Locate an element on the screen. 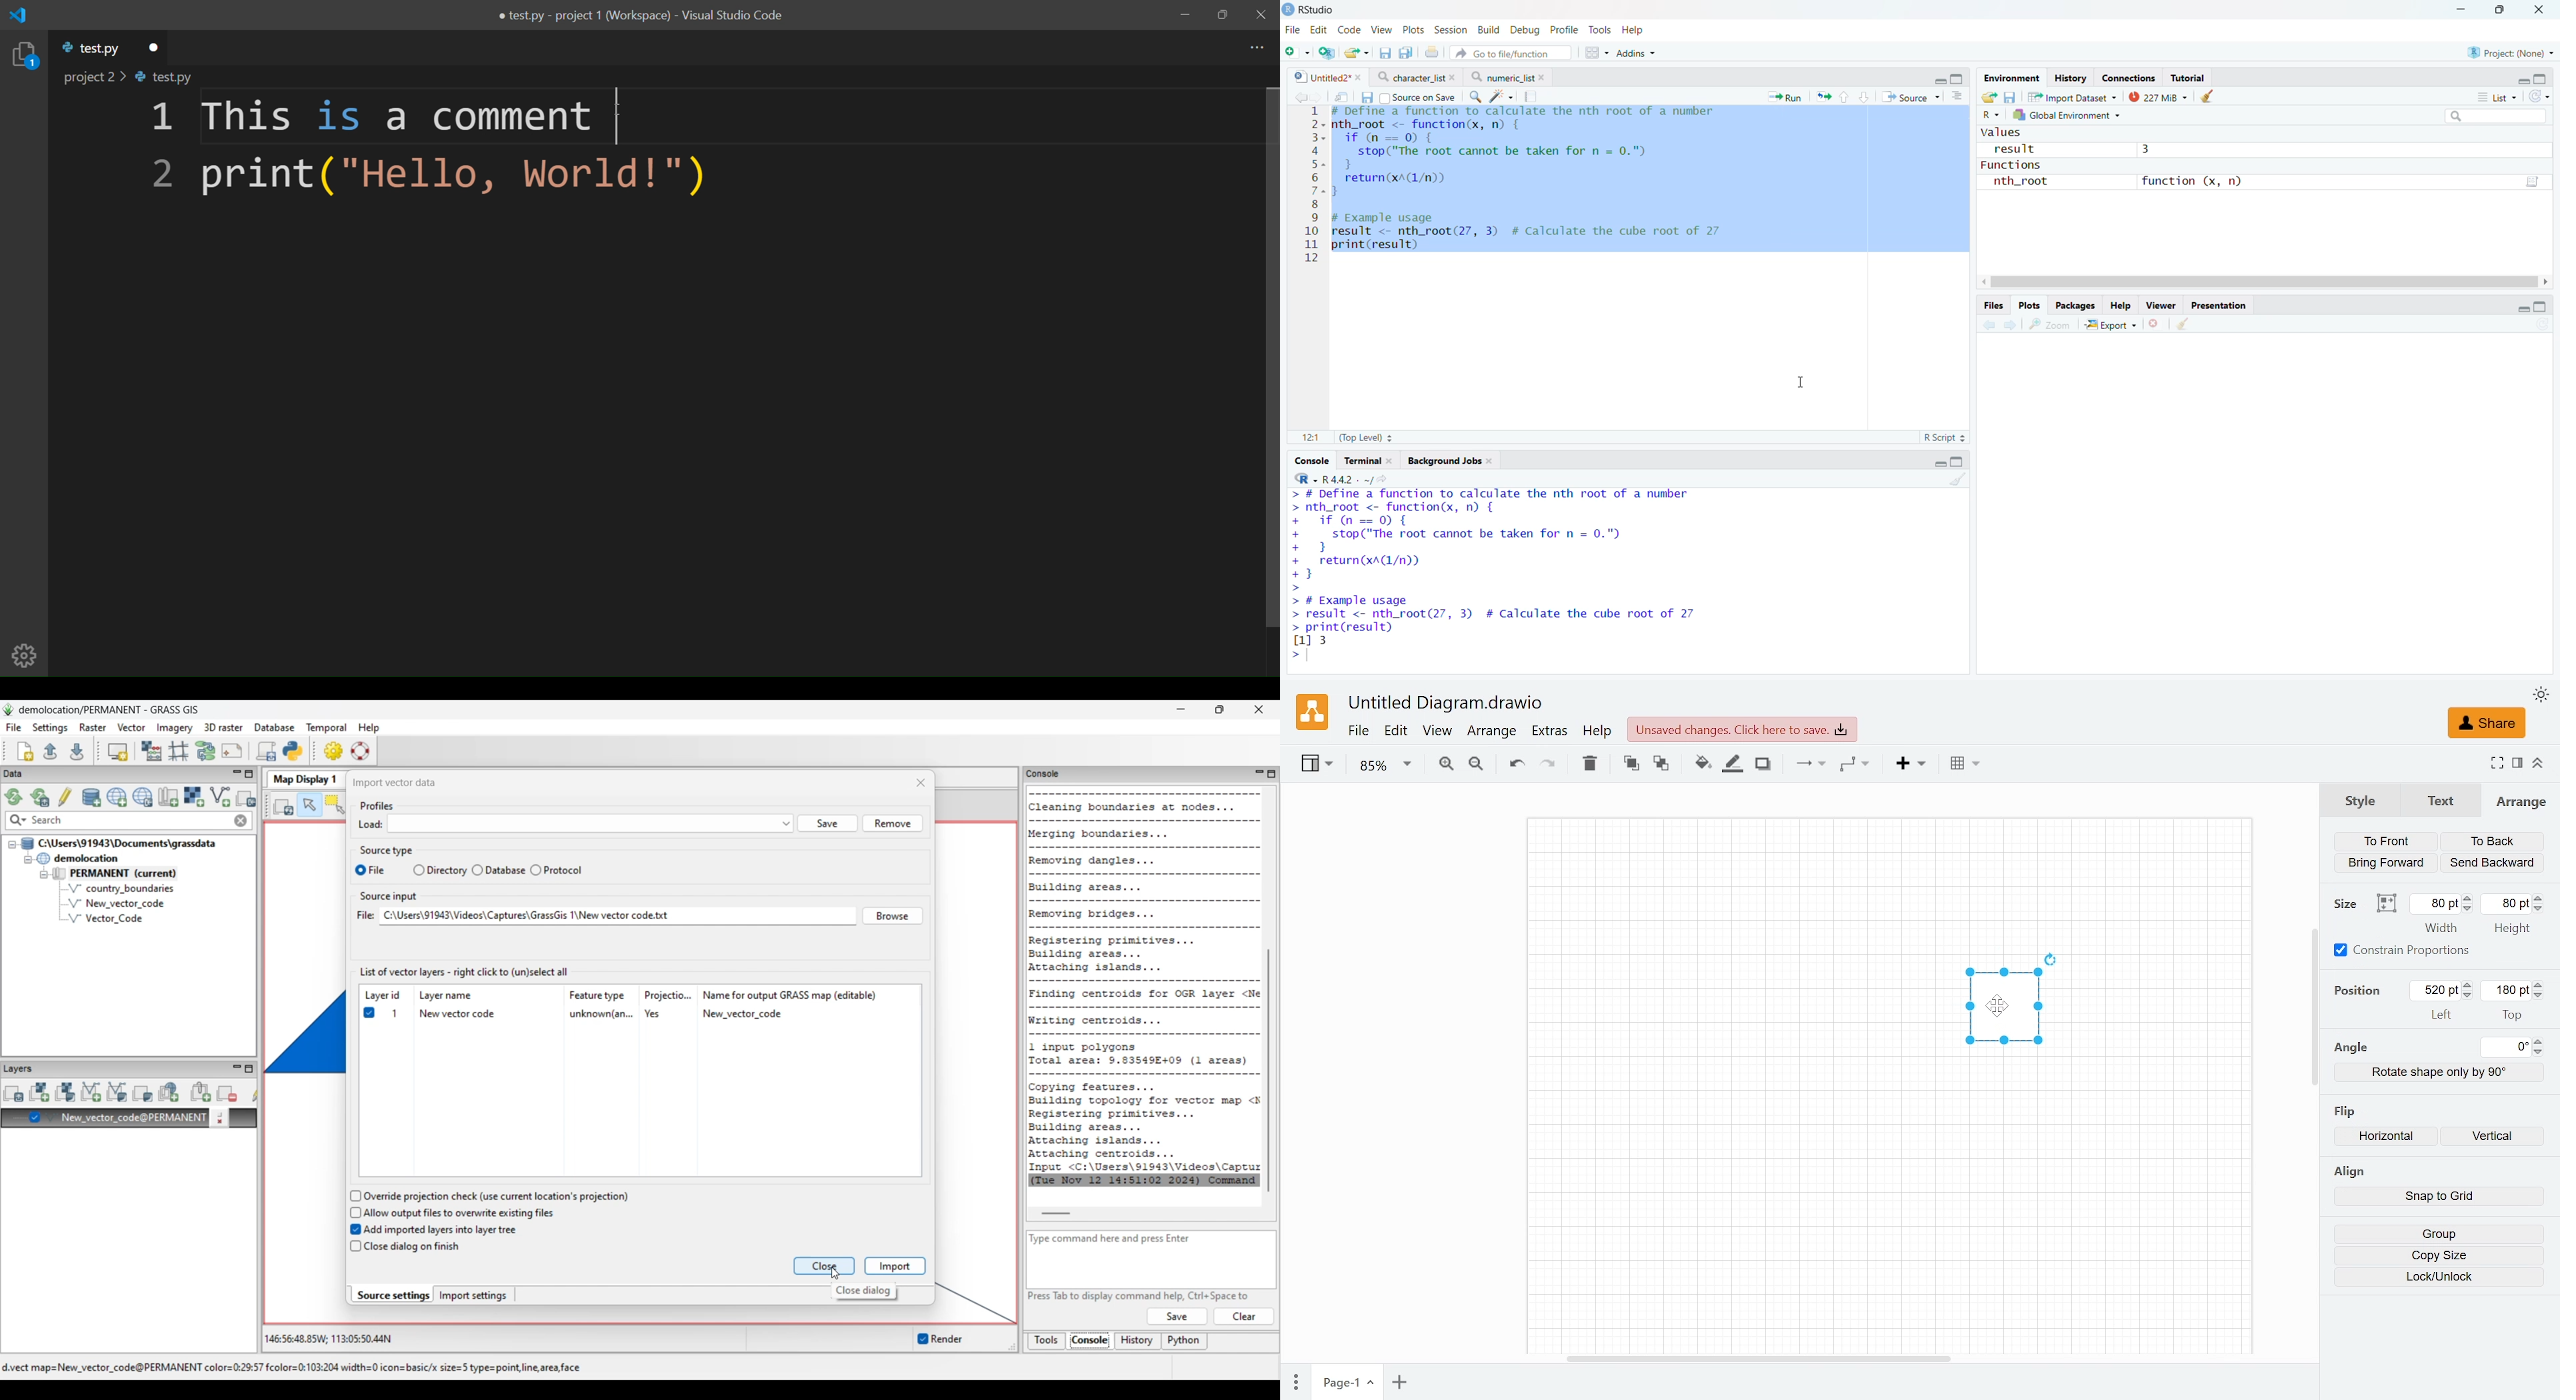 The image size is (2576, 1400). Decrease left is located at coordinates (2470, 996).